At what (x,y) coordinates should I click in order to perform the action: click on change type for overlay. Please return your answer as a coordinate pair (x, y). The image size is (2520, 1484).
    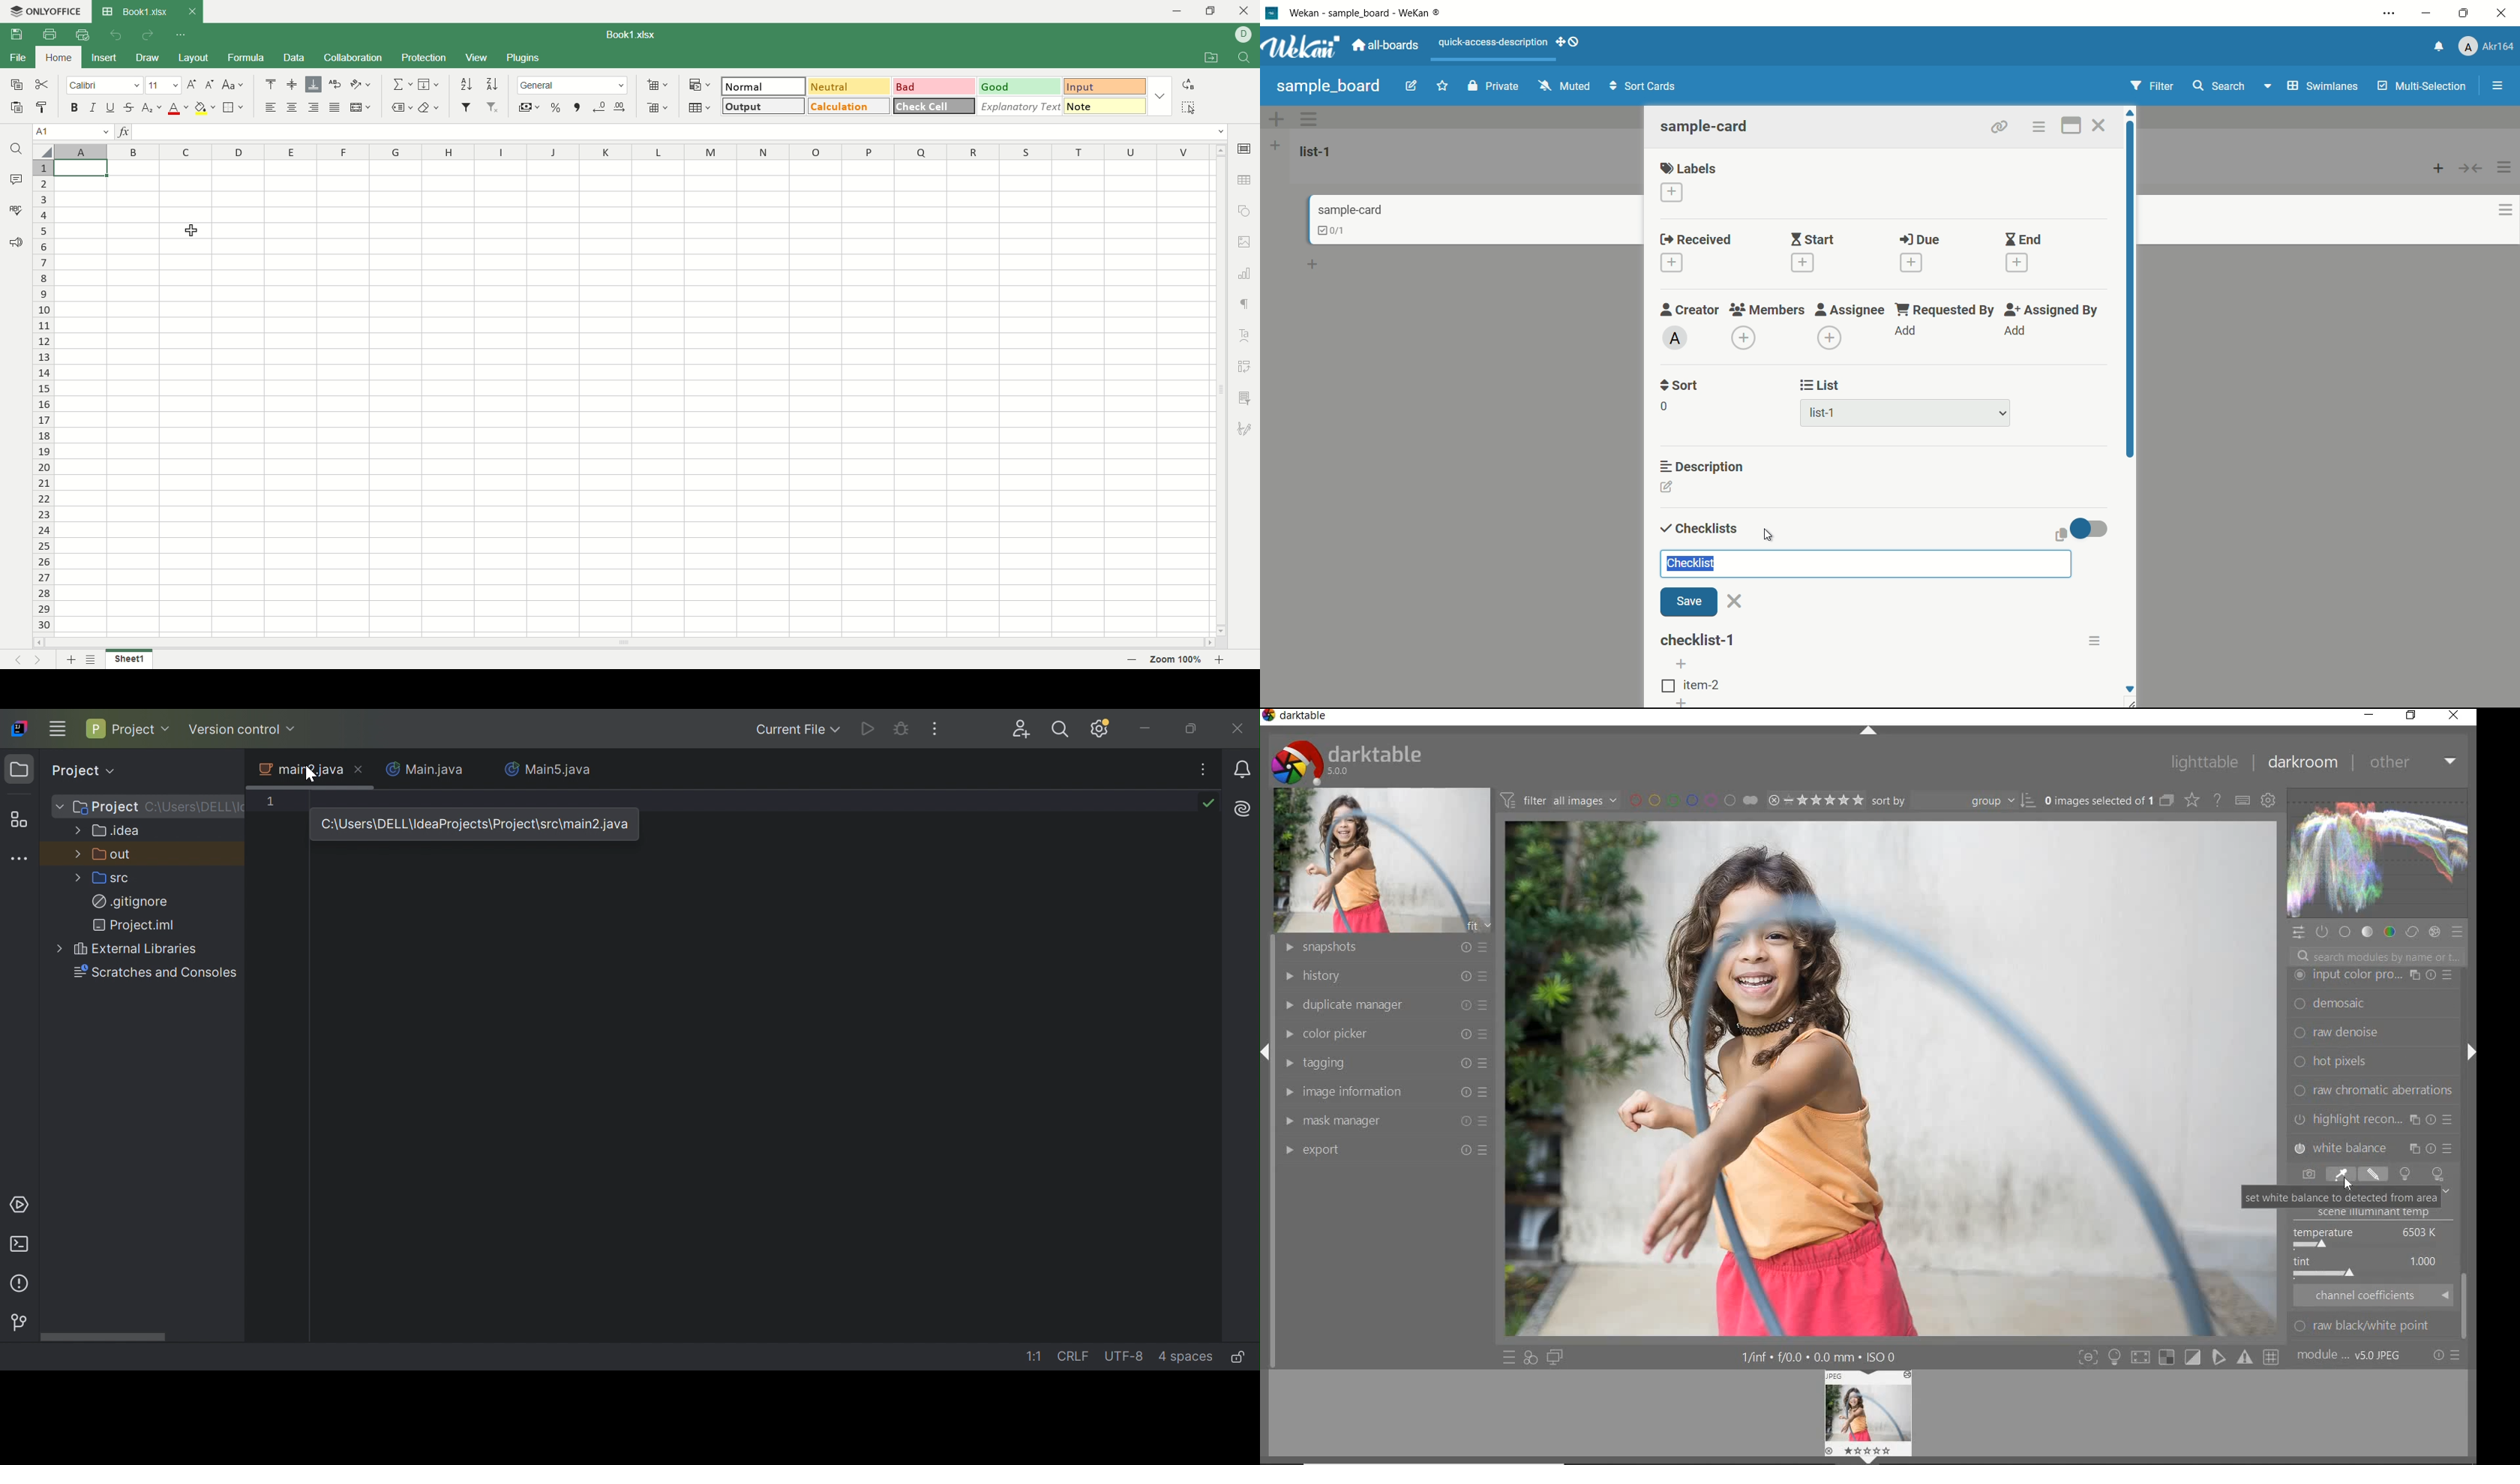
    Looking at the image, I should click on (2193, 800).